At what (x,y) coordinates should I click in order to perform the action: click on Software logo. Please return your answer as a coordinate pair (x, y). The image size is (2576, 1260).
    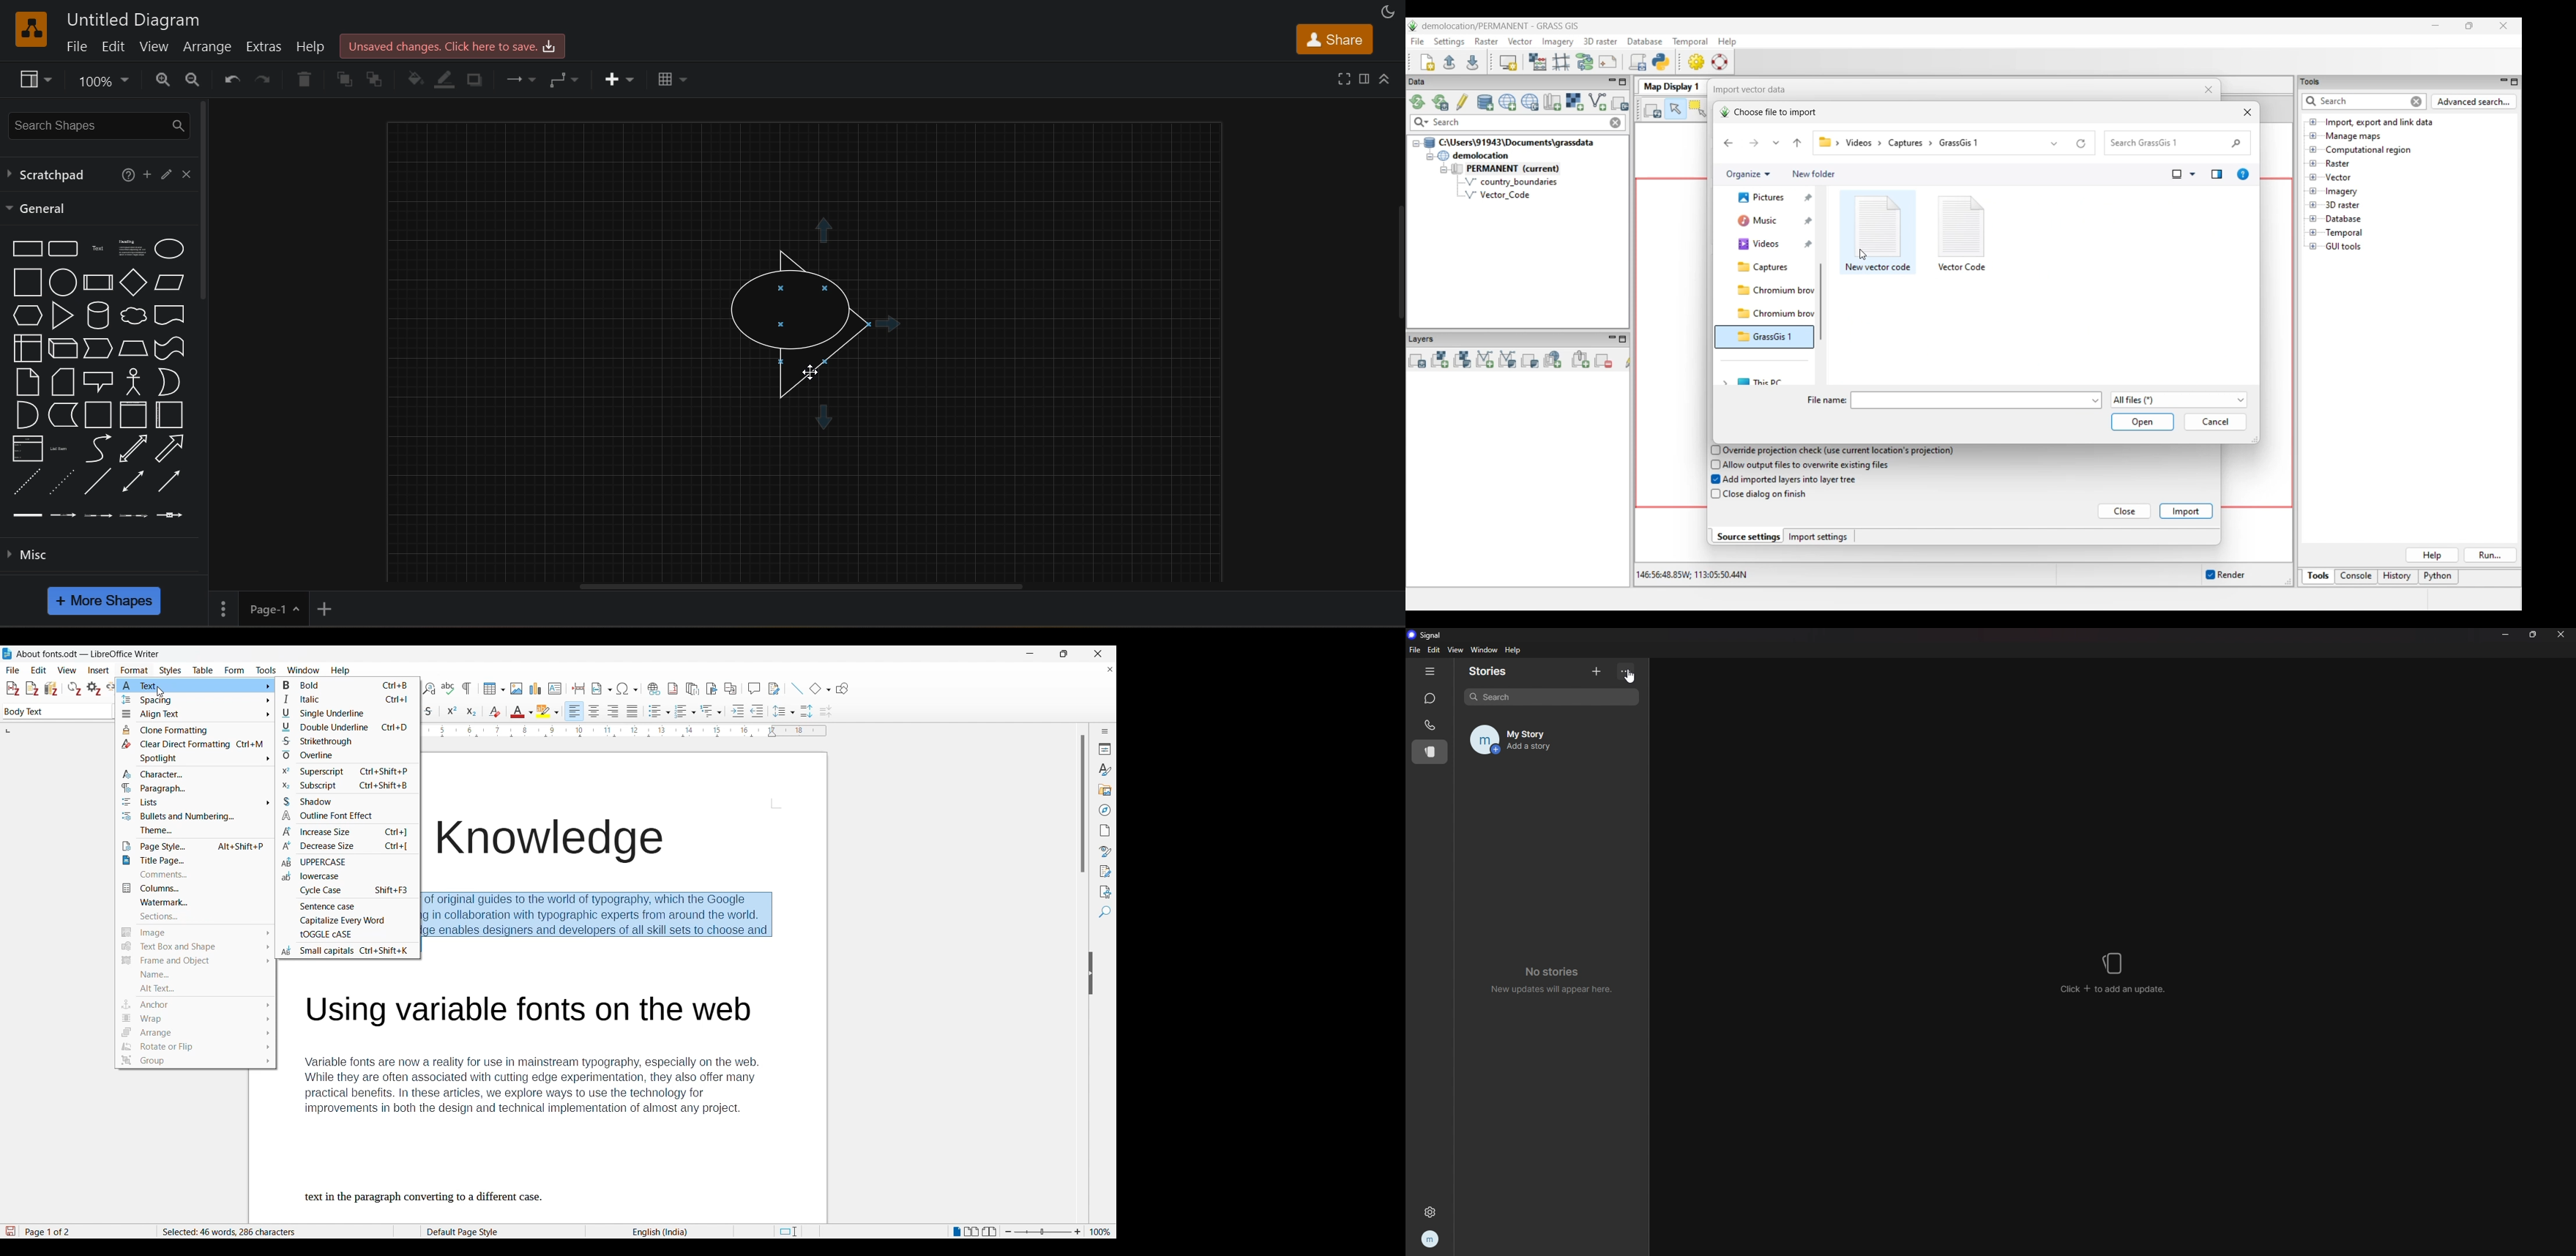
    Looking at the image, I should click on (7, 654).